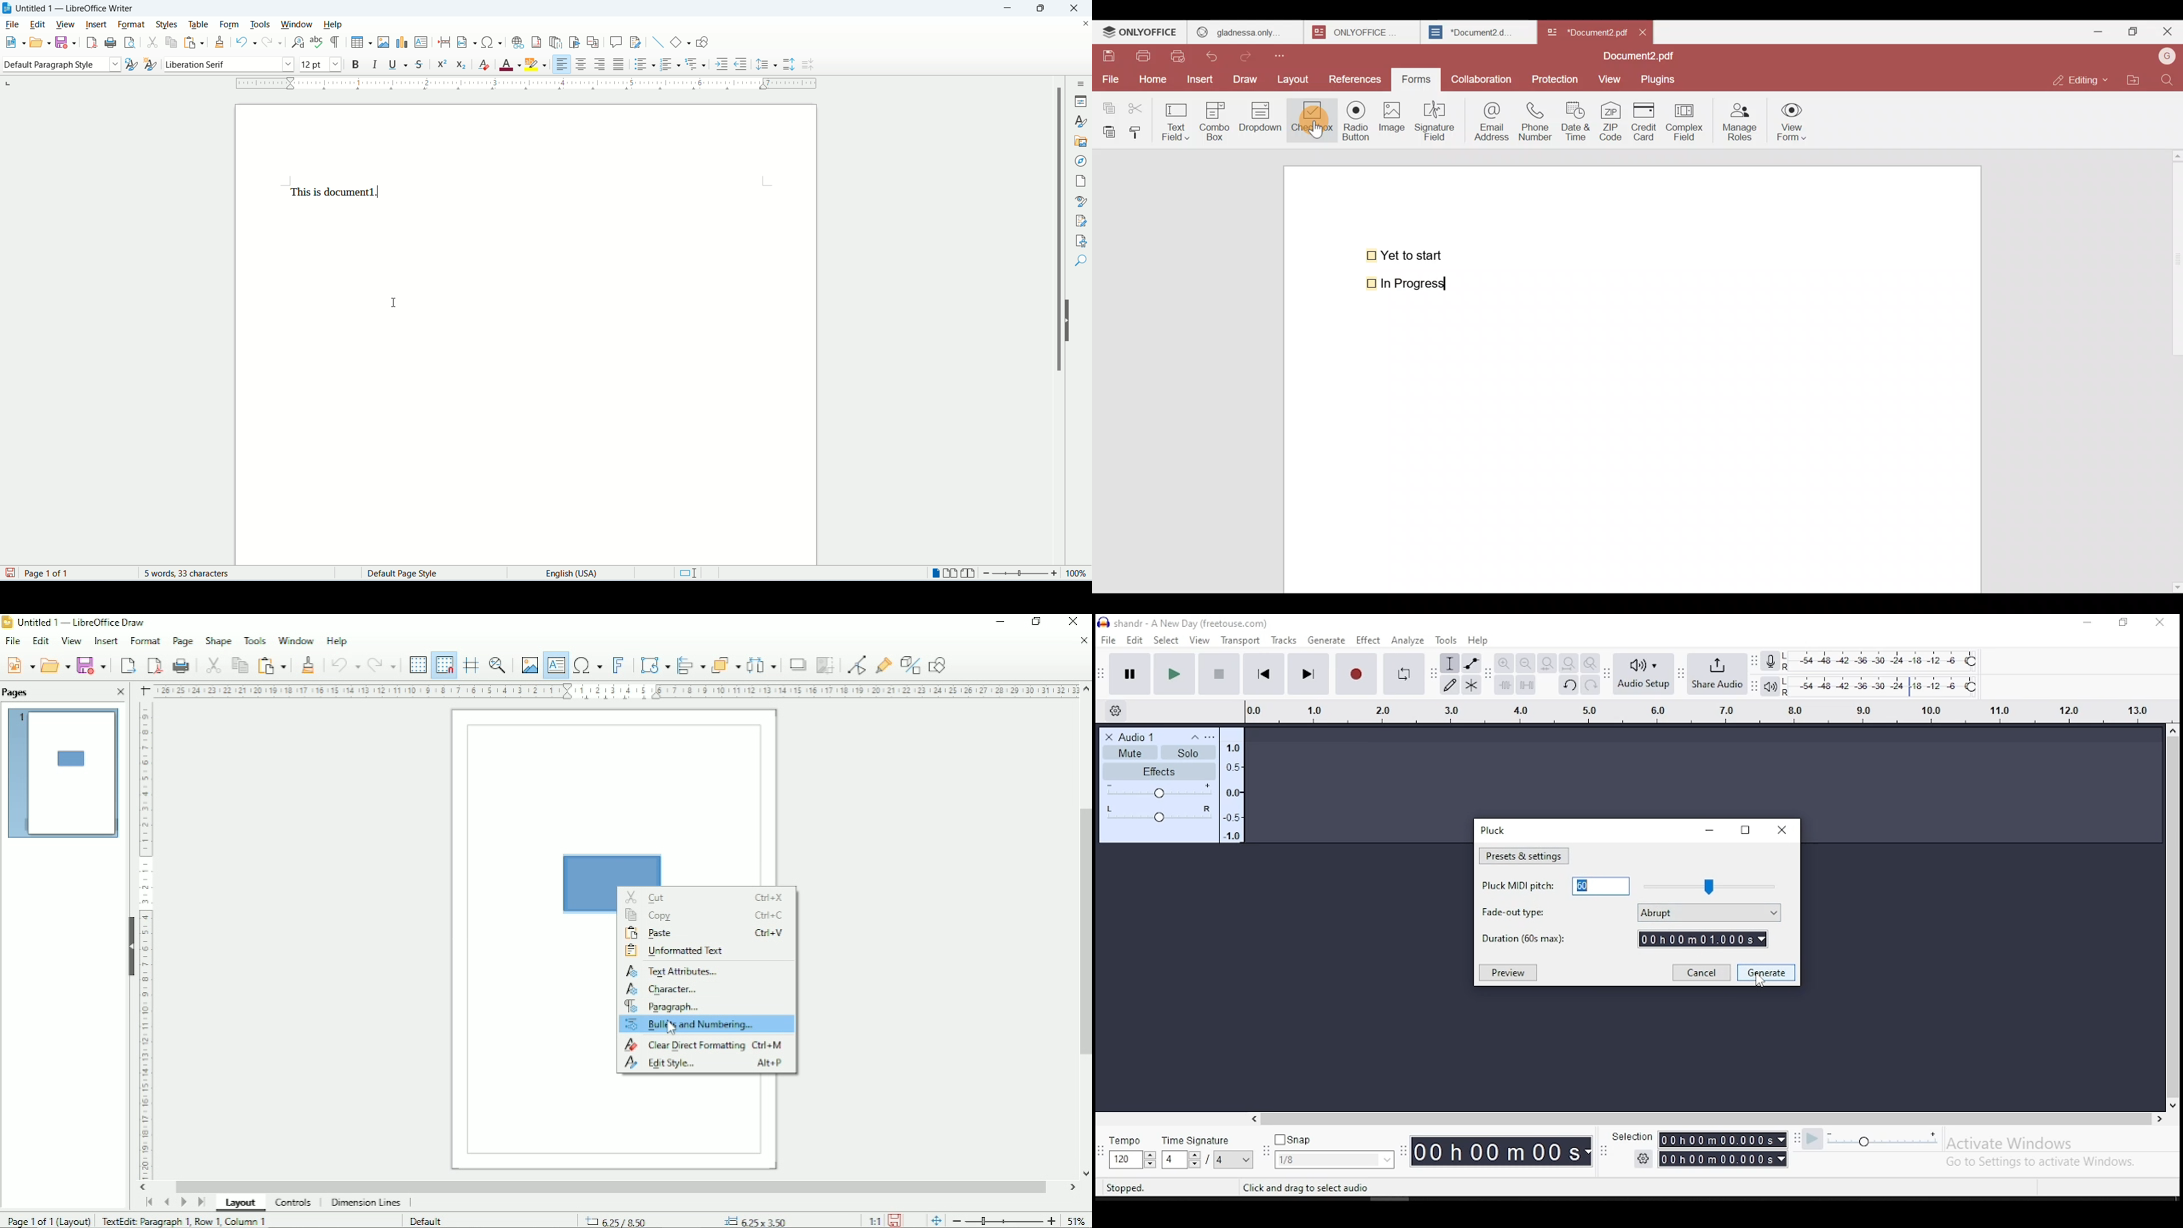  What do you see at coordinates (1525, 663) in the screenshot?
I see `zoom out` at bounding box center [1525, 663].